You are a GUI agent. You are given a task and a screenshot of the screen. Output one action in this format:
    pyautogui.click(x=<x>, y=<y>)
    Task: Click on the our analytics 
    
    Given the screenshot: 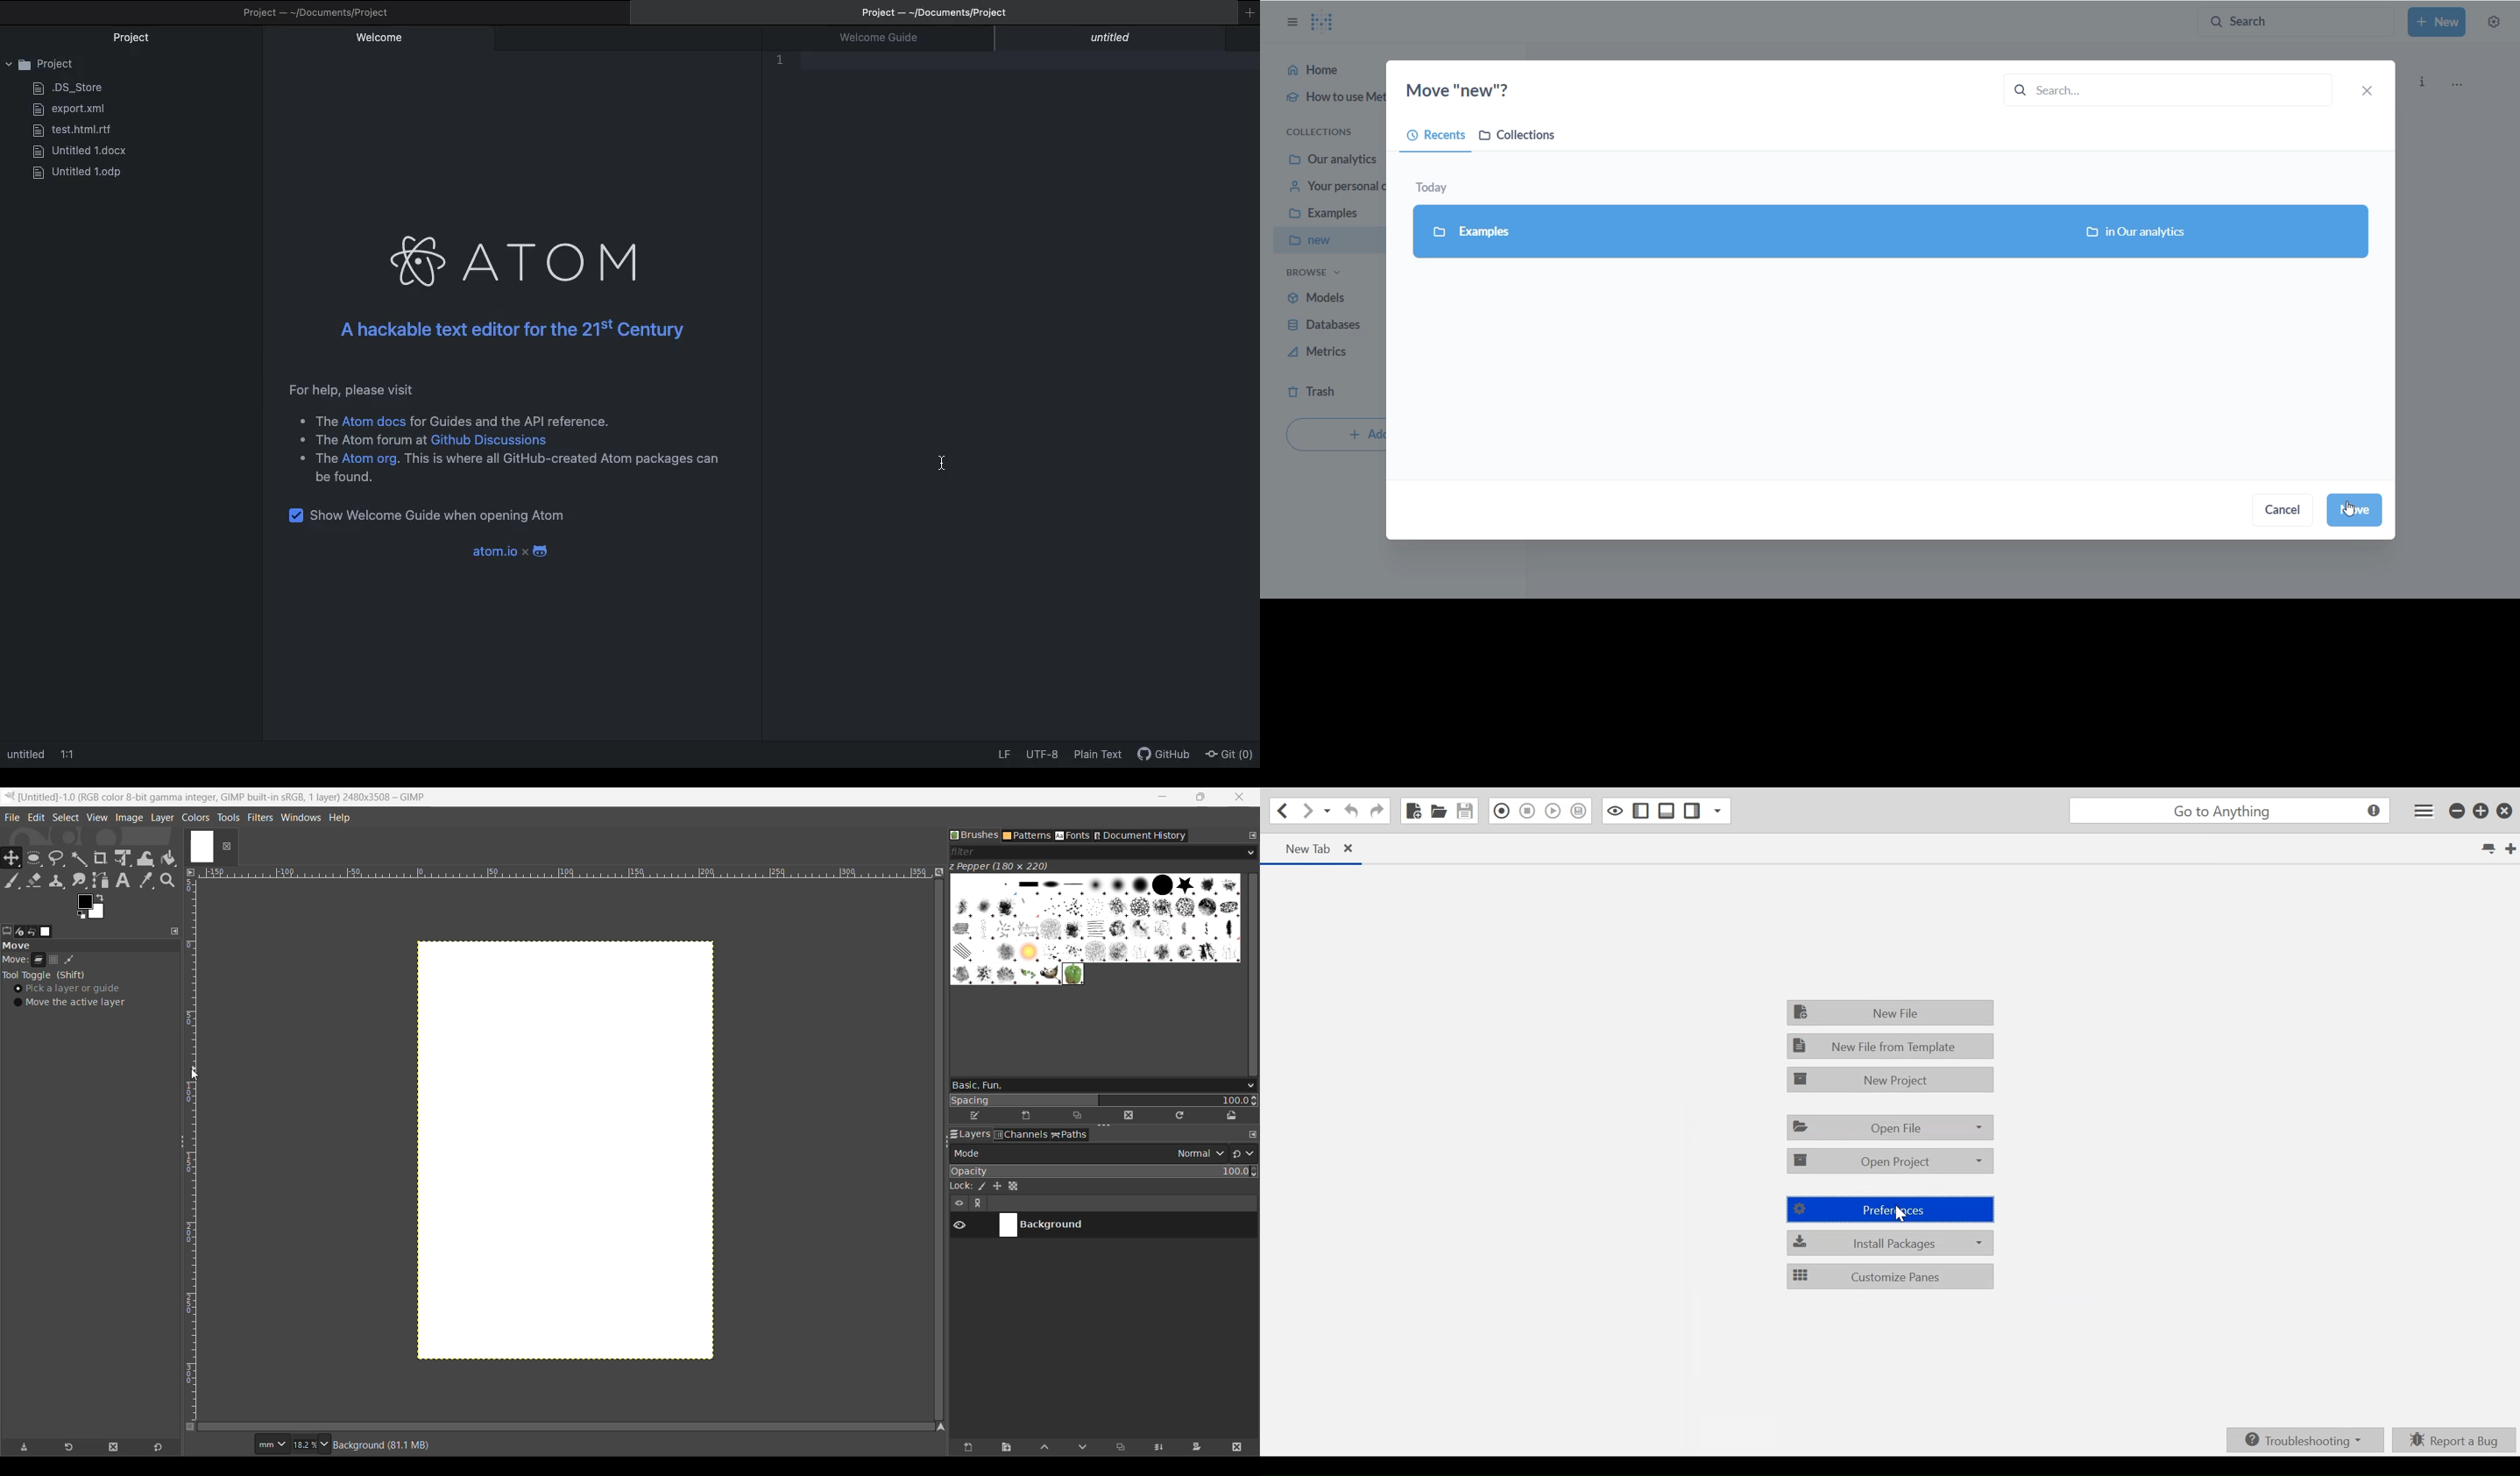 What is the action you would take?
    pyautogui.click(x=1334, y=160)
    